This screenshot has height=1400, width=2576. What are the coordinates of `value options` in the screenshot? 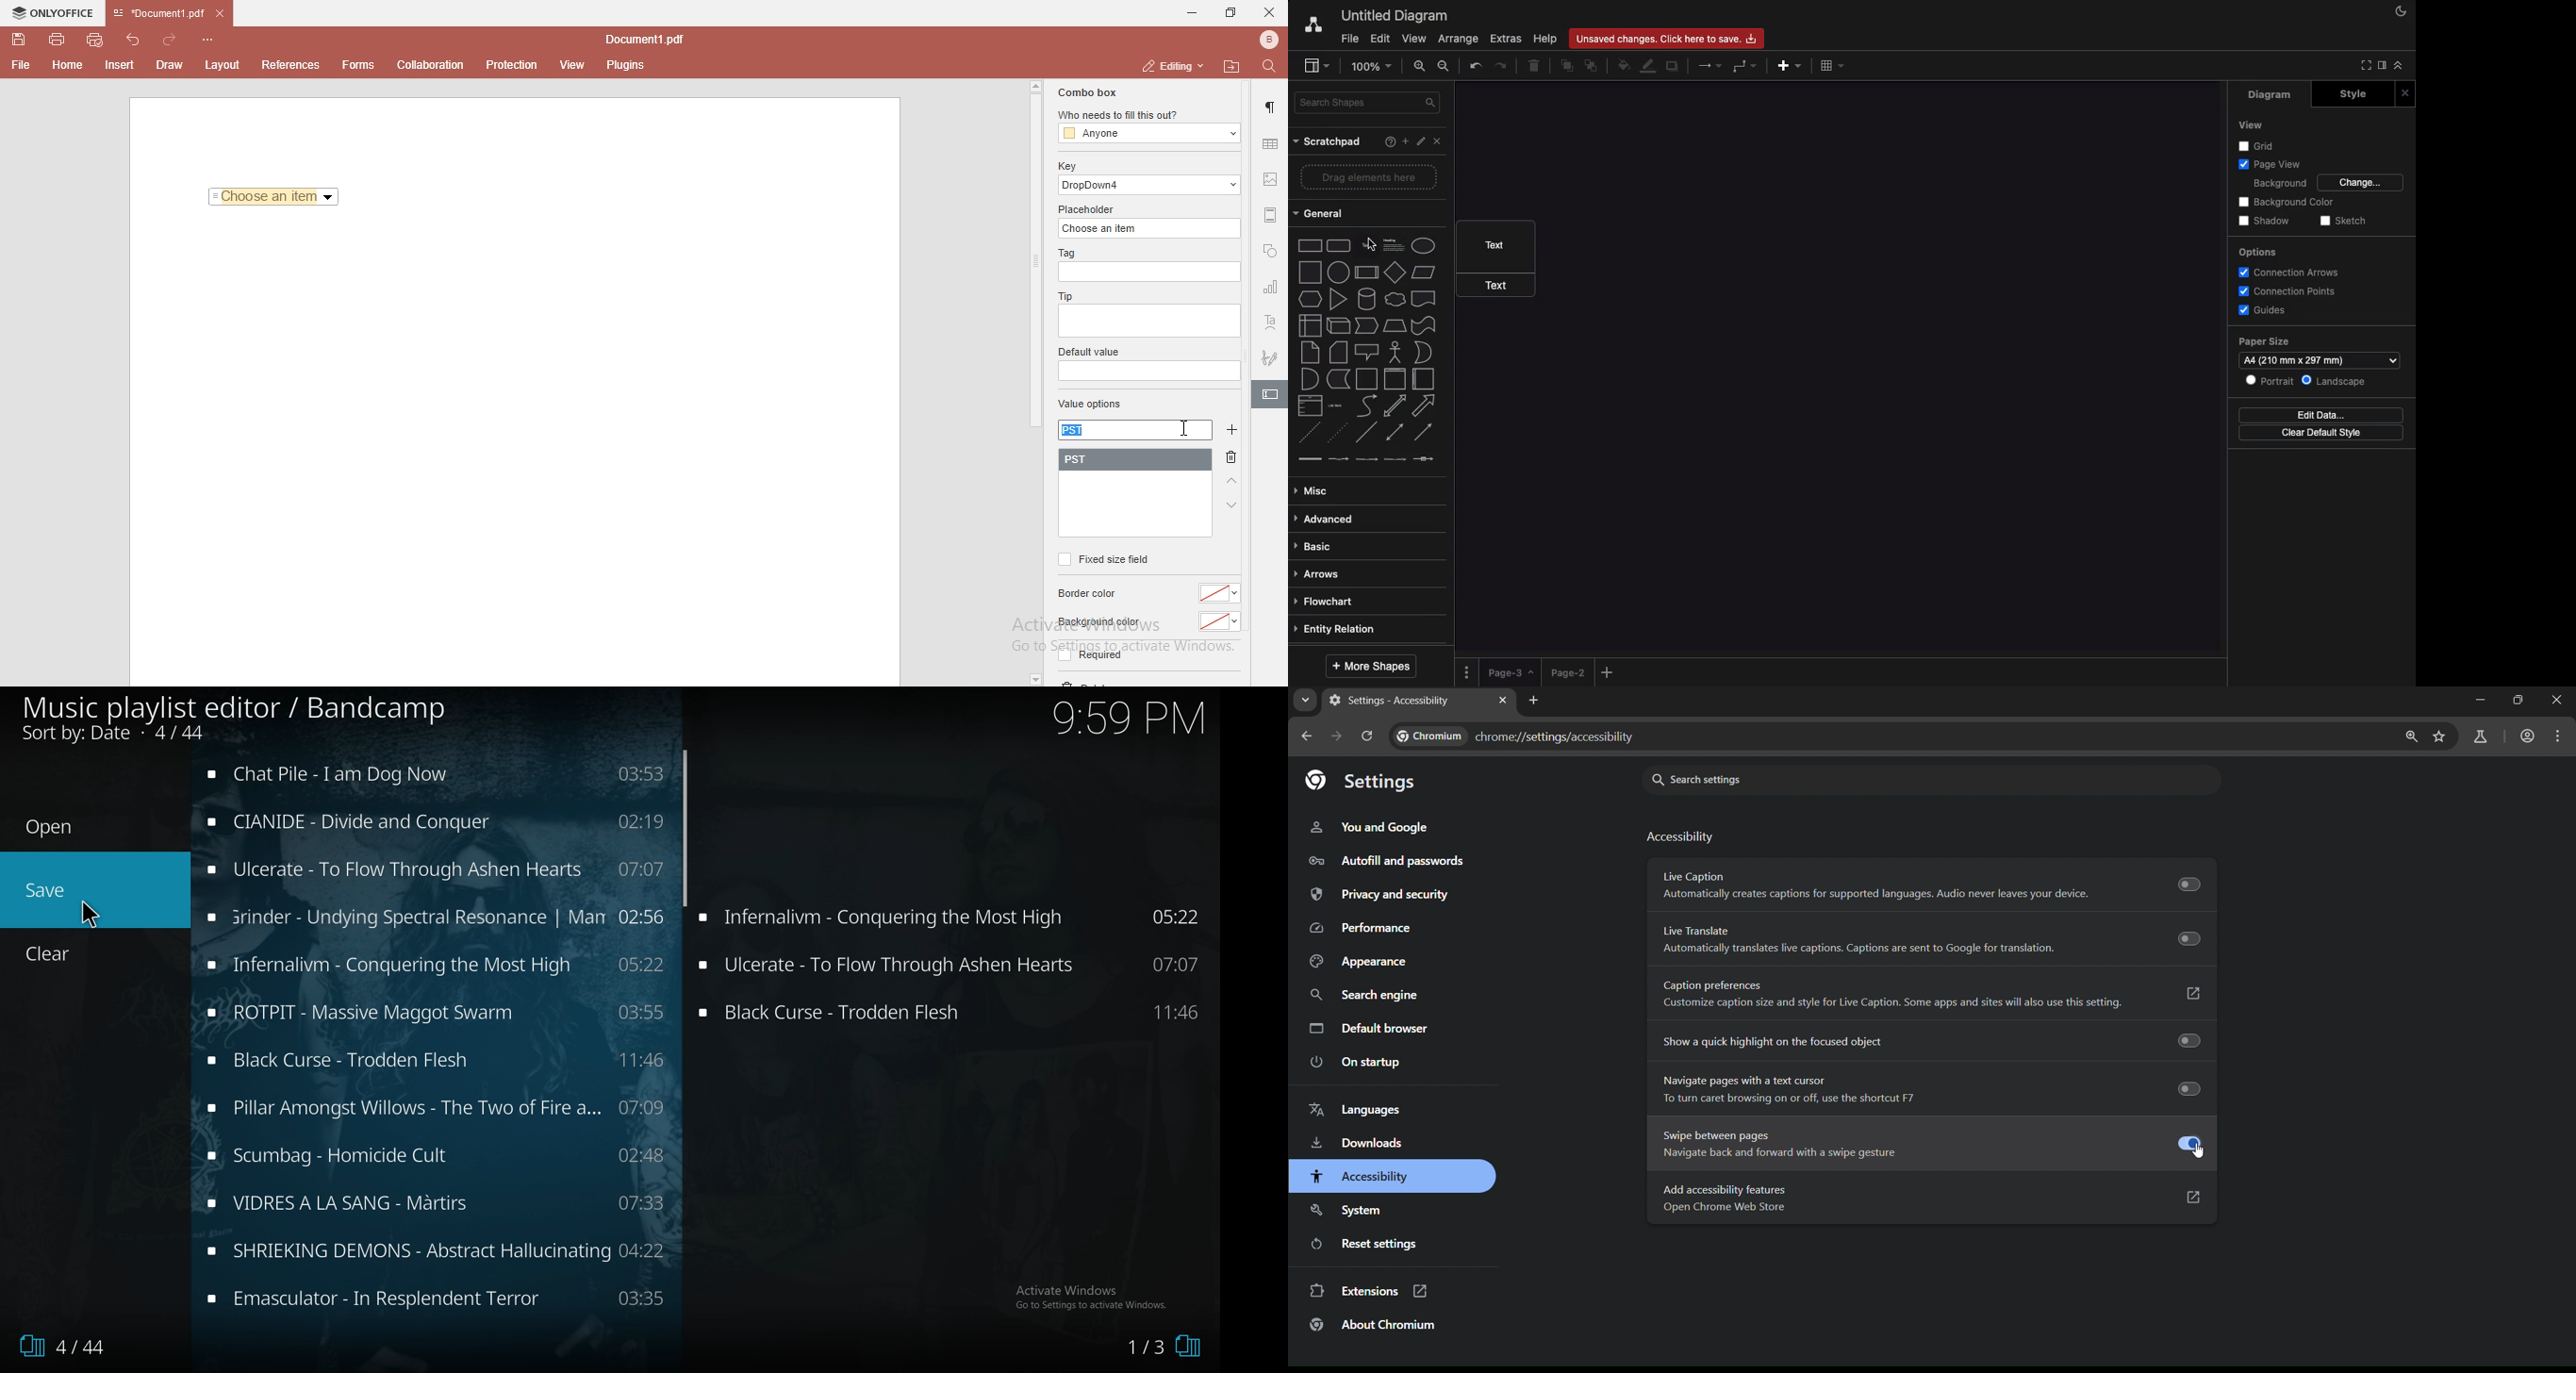 It's located at (1090, 405).